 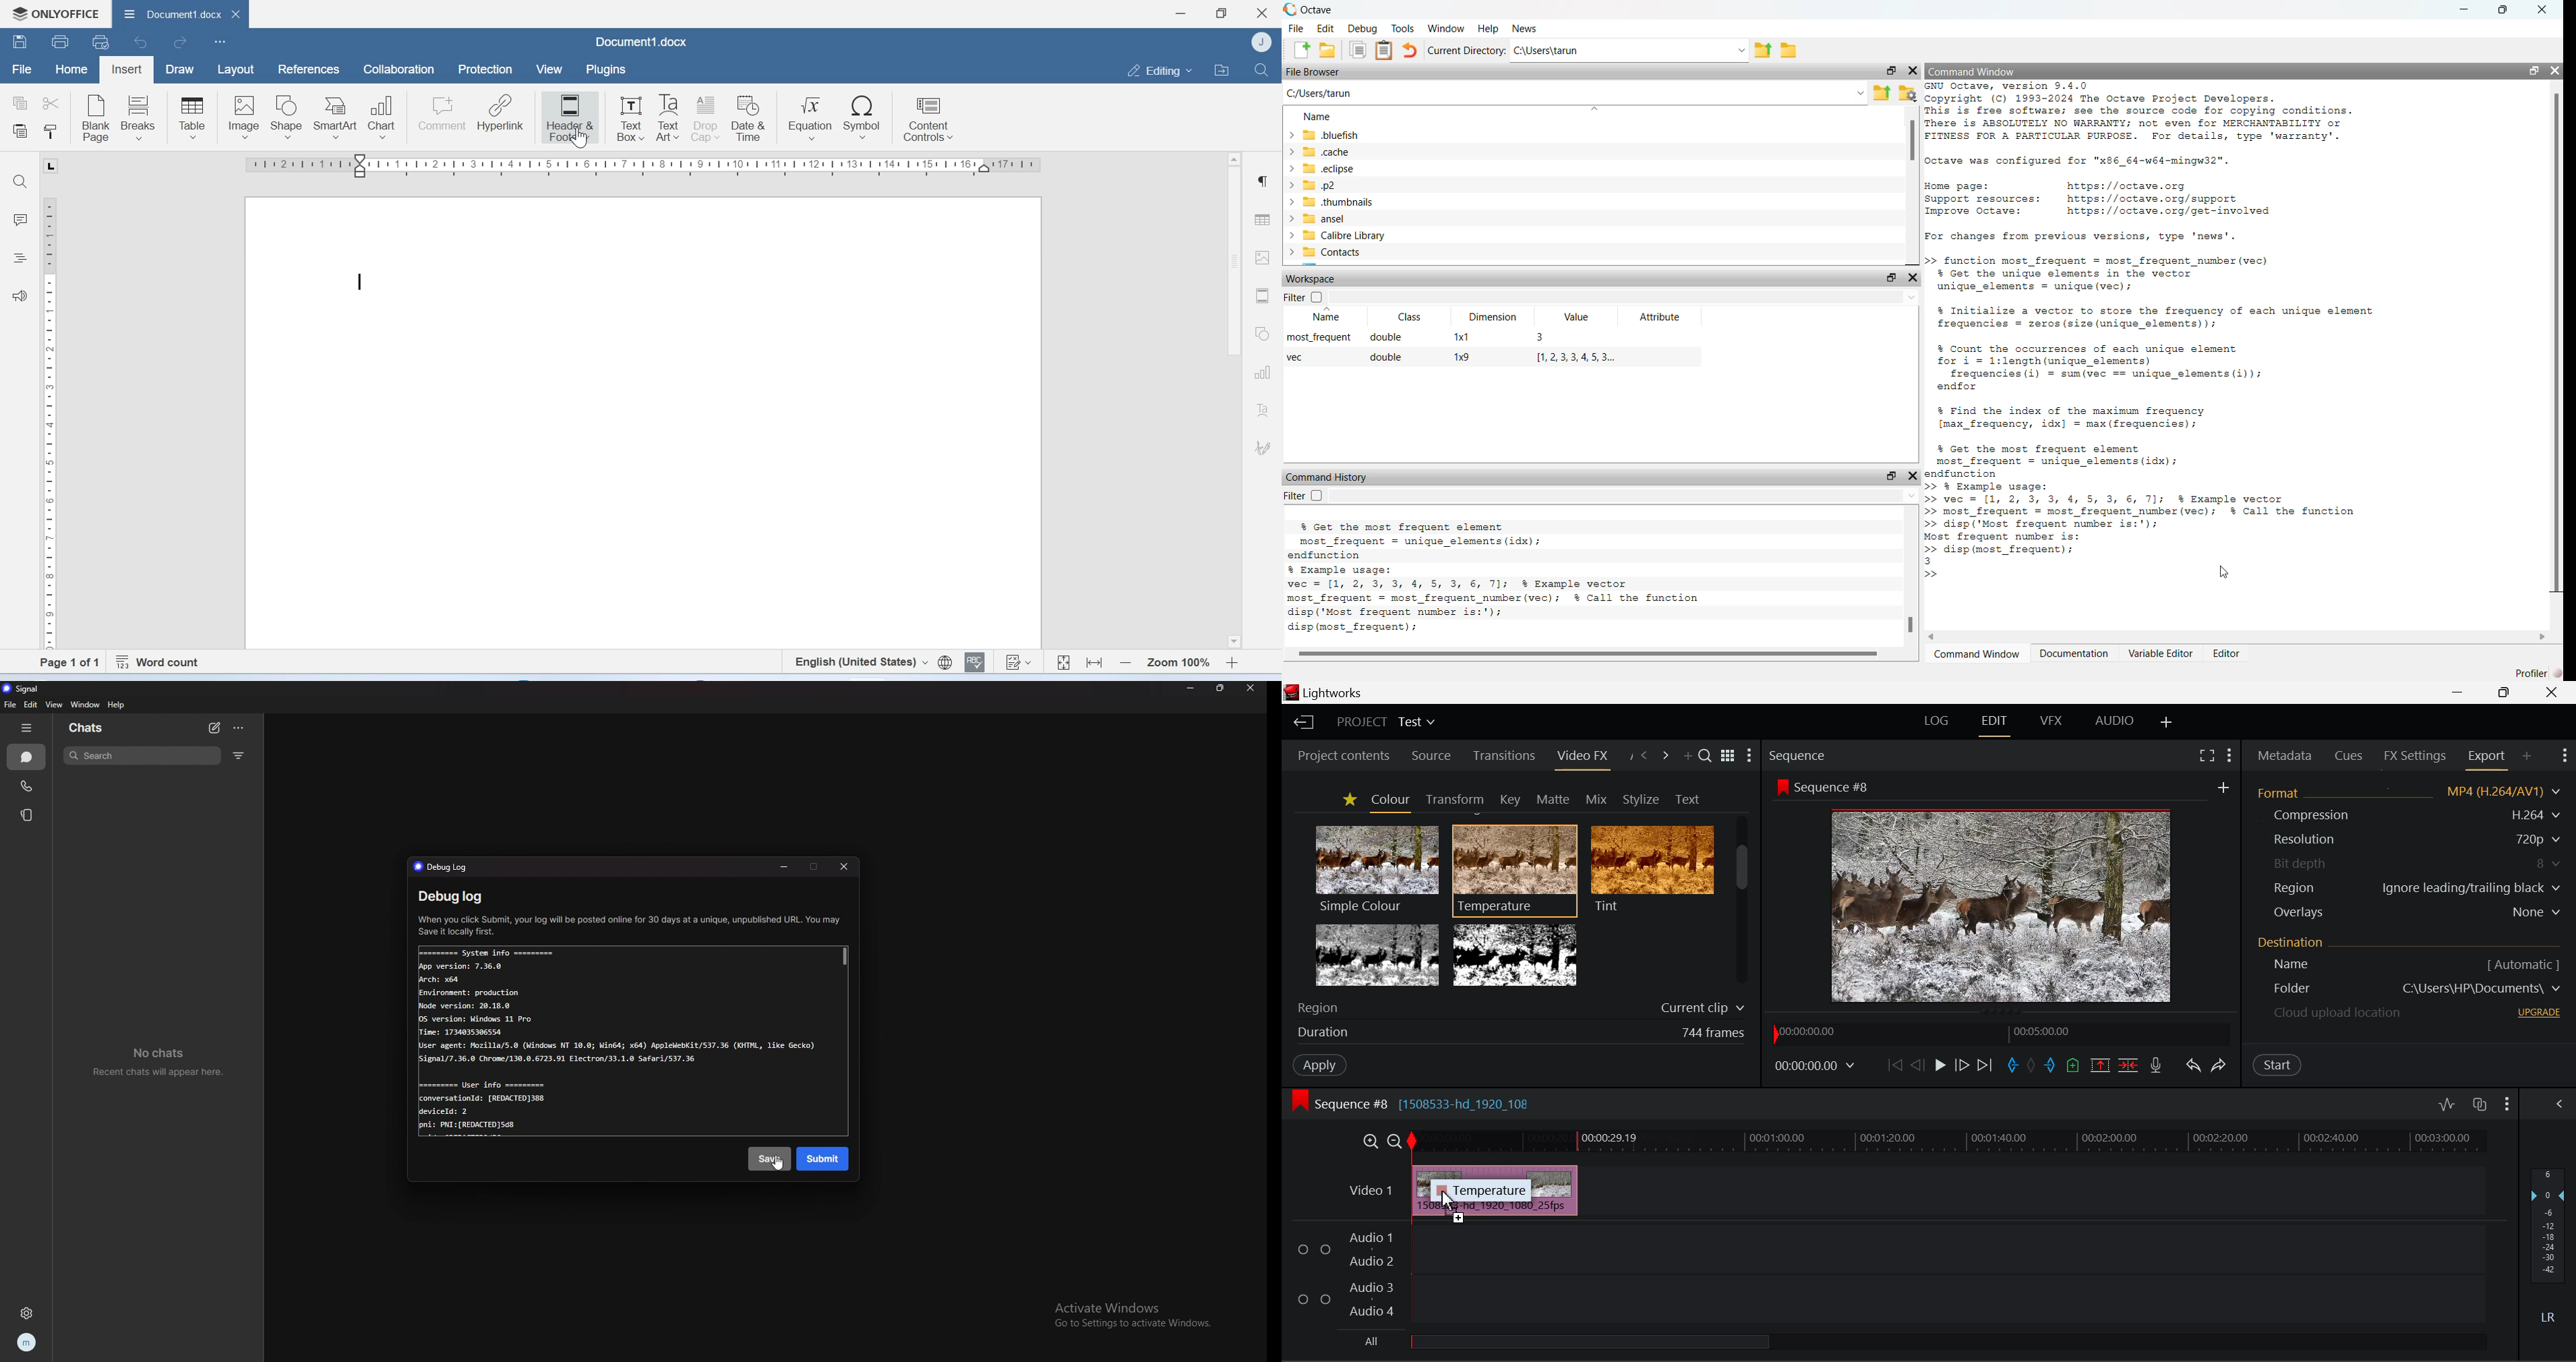 I want to click on profile, so click(x=25, y=1341).